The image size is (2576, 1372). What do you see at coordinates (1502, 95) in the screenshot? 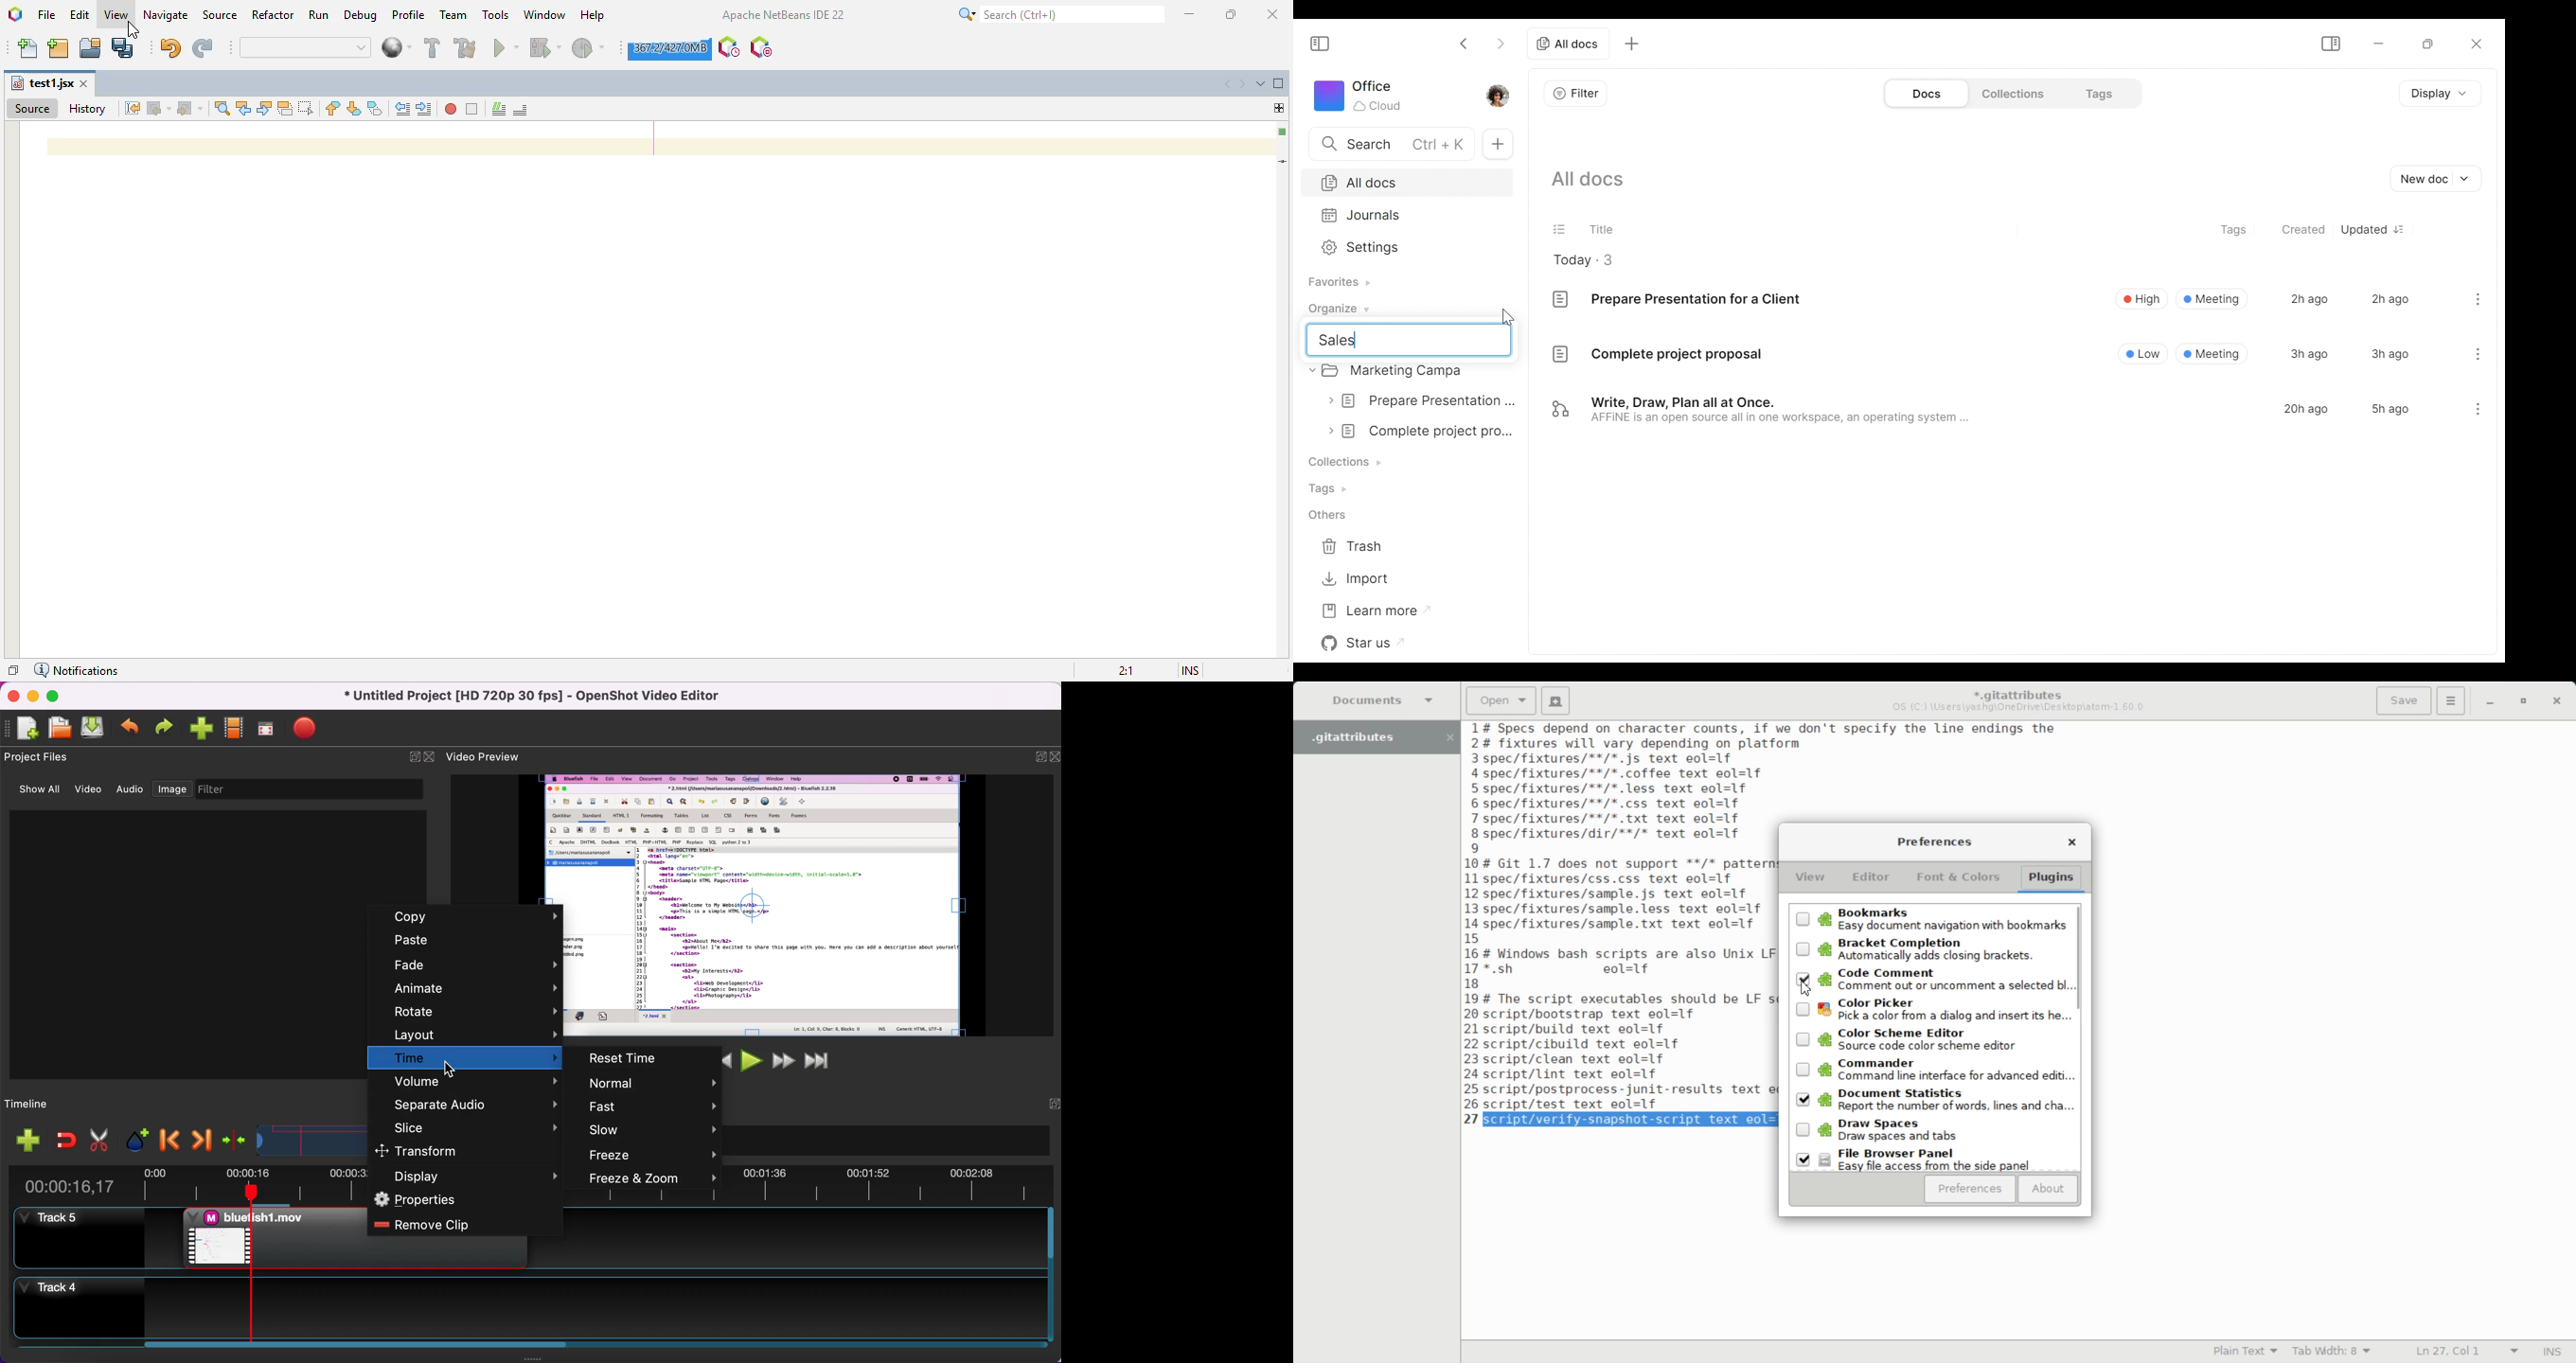
I see `Profile photo` at bounding box center [1502, 95].